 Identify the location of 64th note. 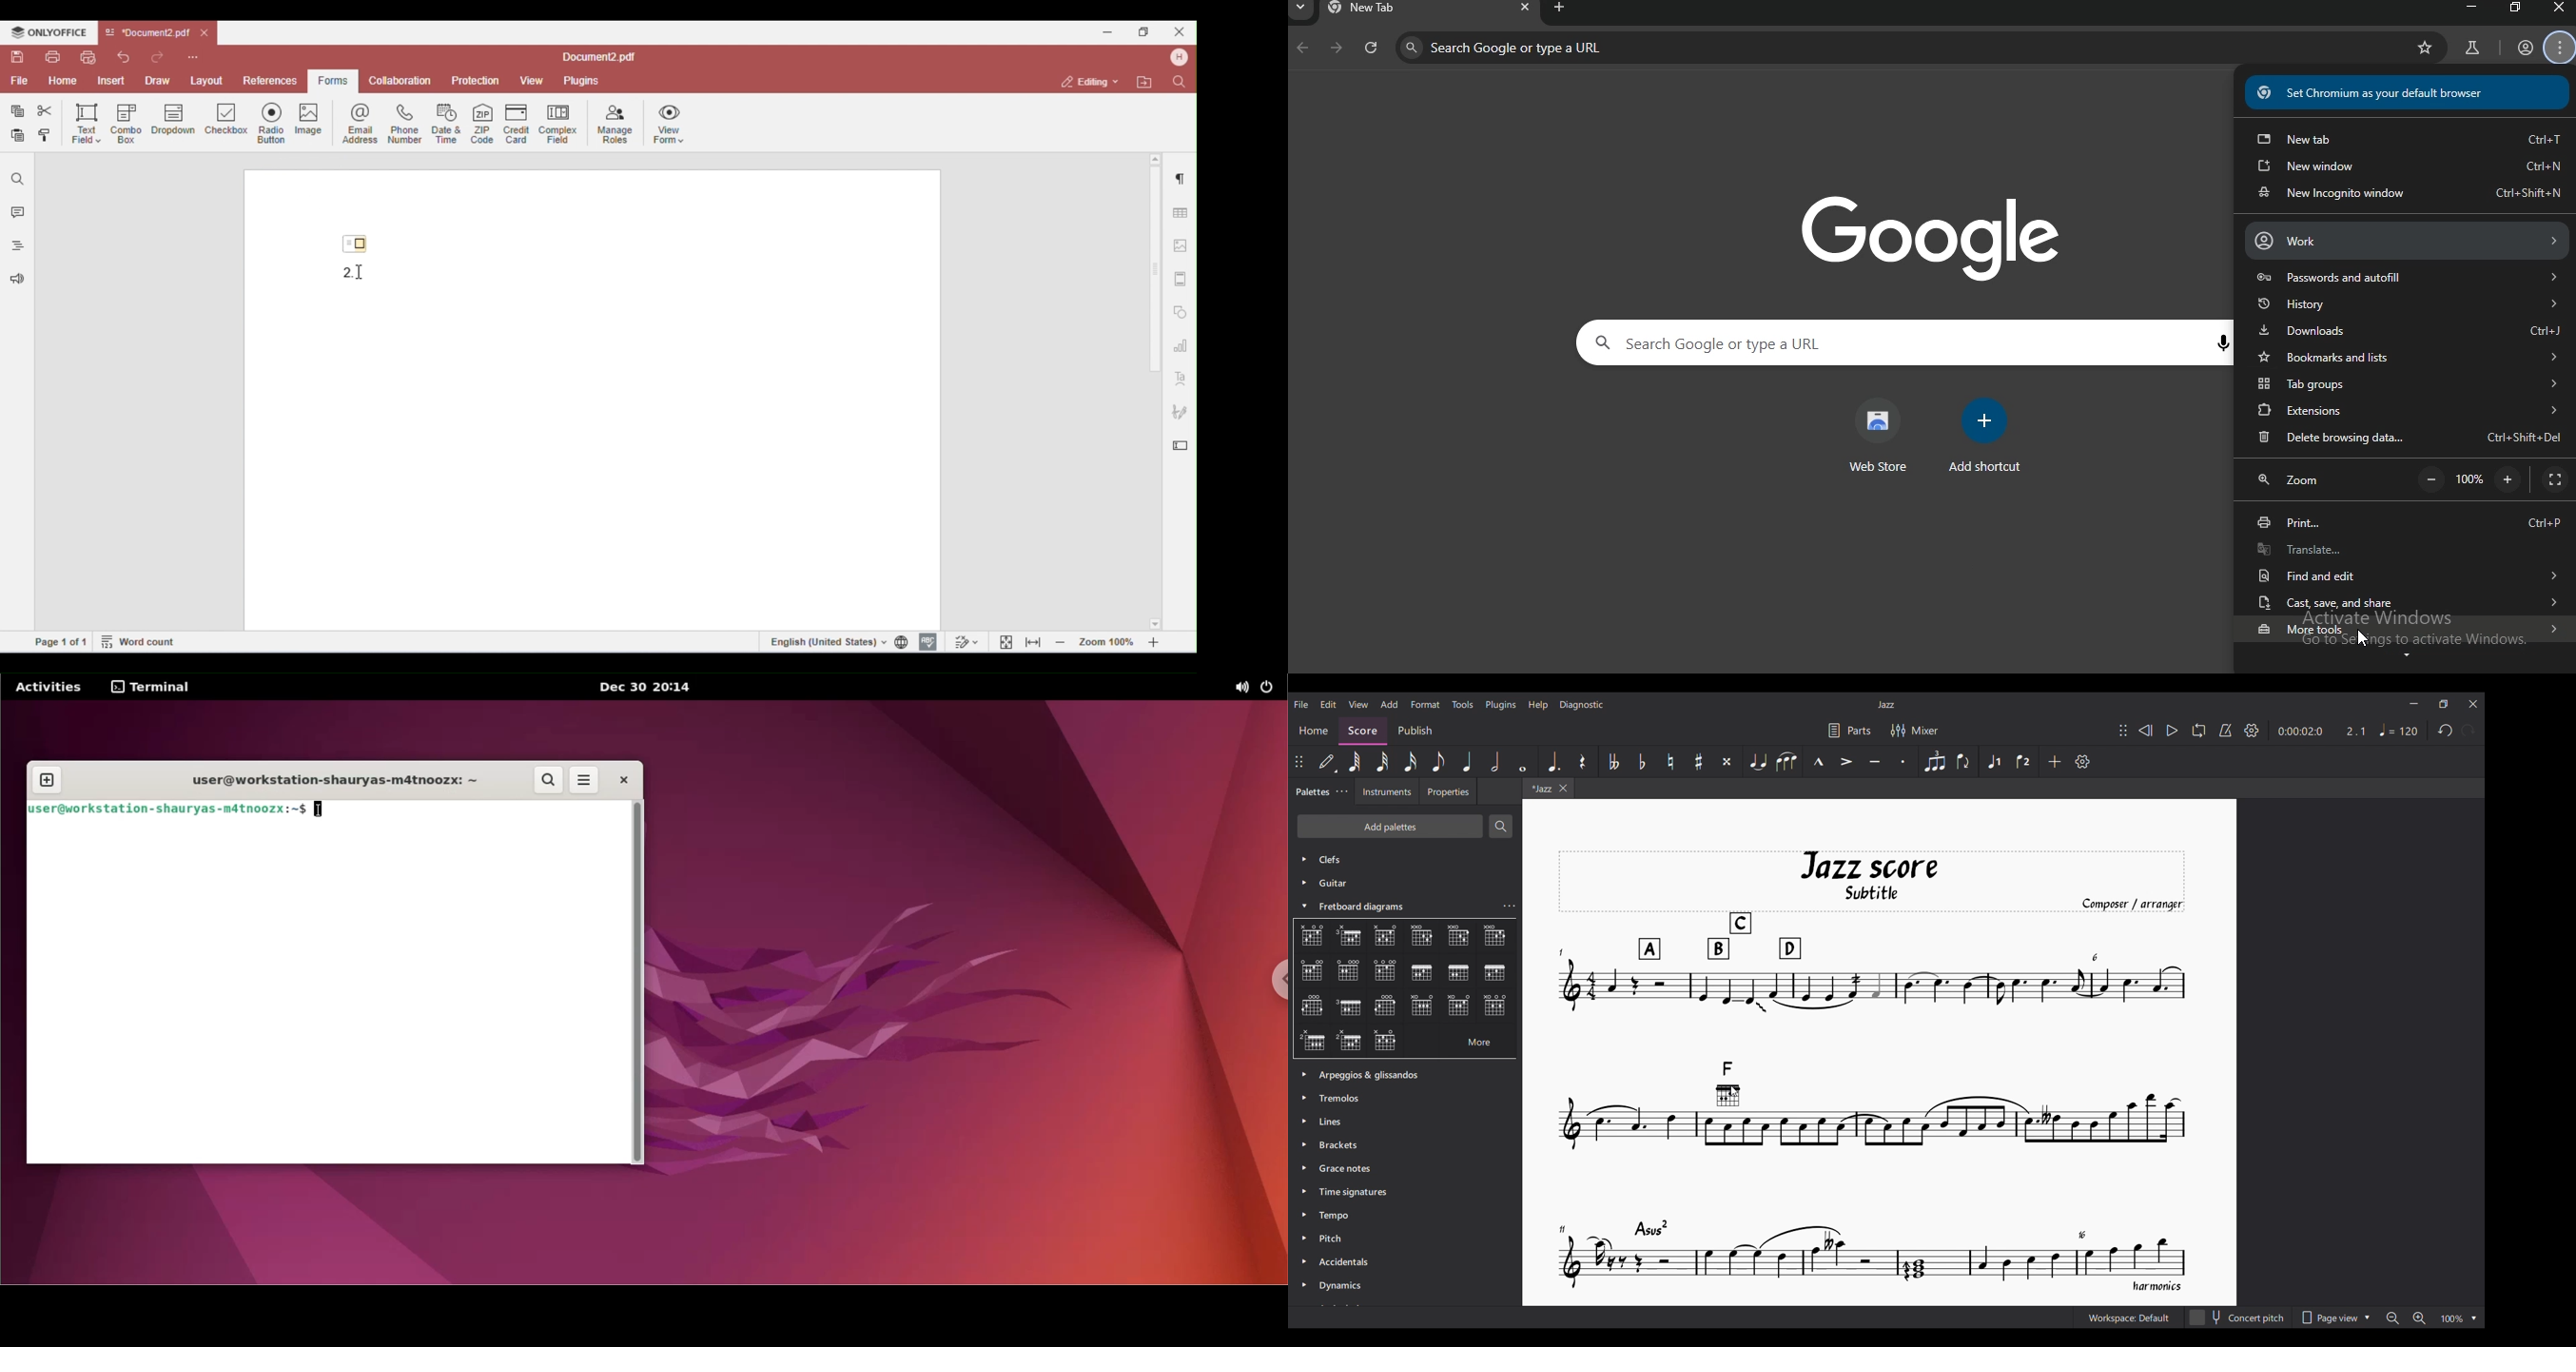
(1354, 761).